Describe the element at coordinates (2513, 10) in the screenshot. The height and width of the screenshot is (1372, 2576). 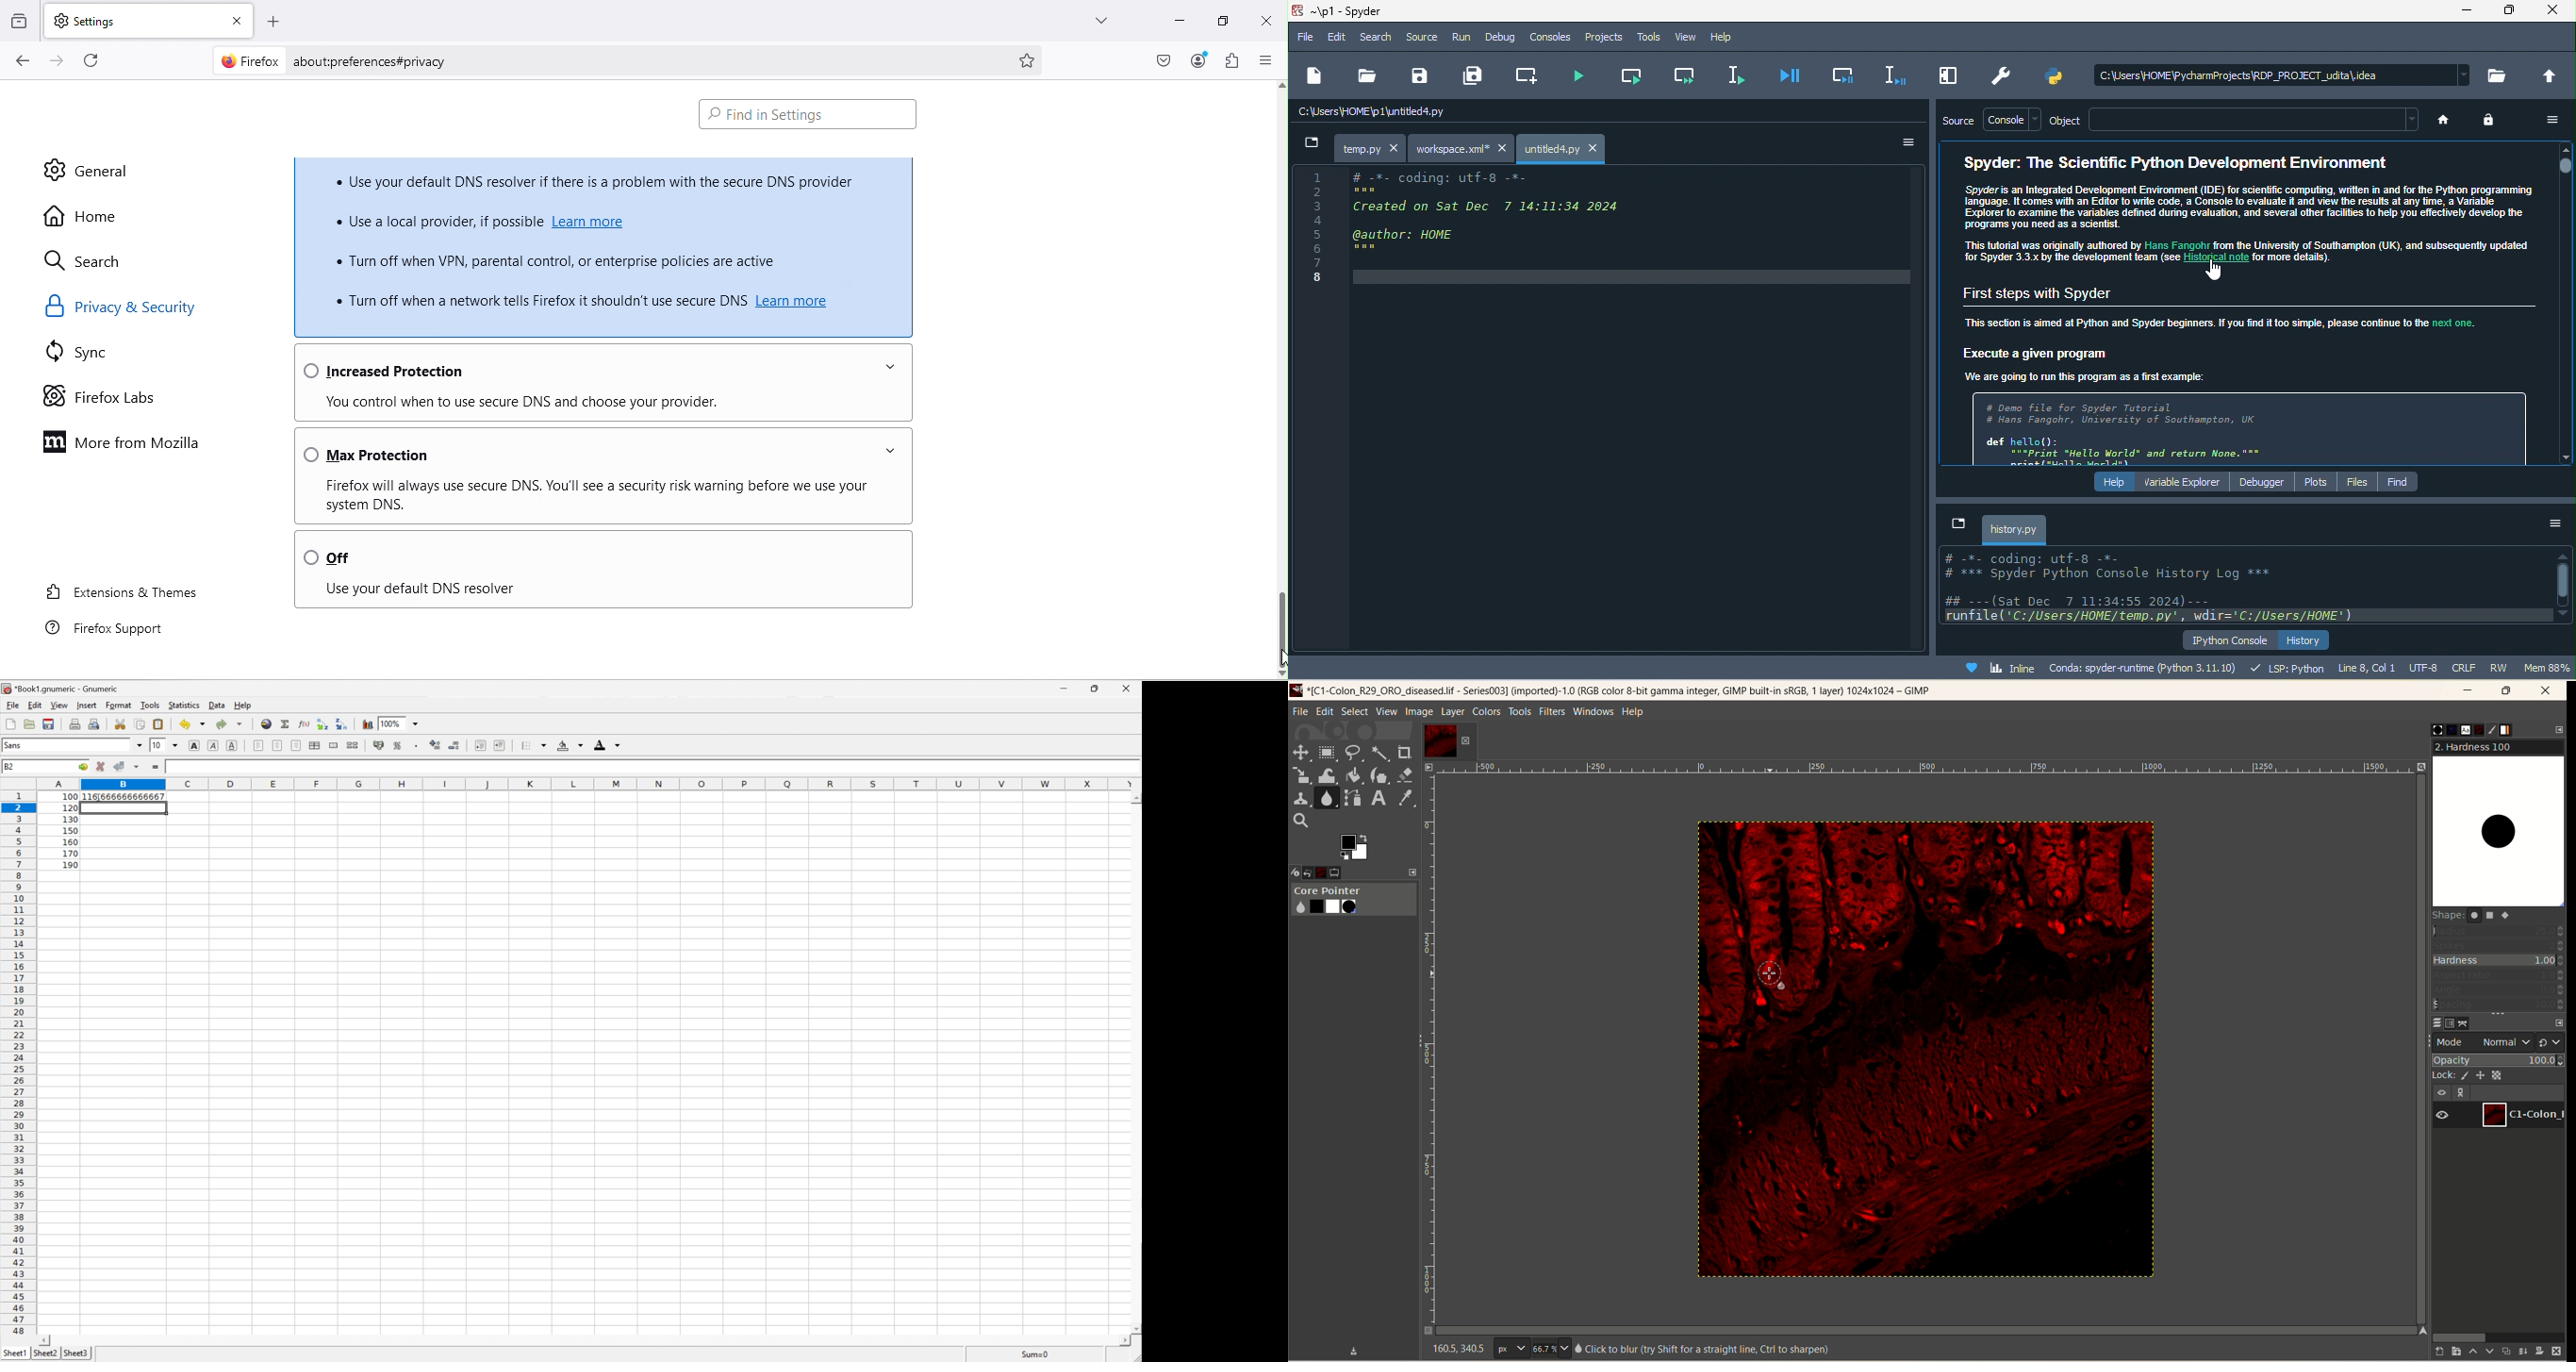
I see `maximize` at that location.